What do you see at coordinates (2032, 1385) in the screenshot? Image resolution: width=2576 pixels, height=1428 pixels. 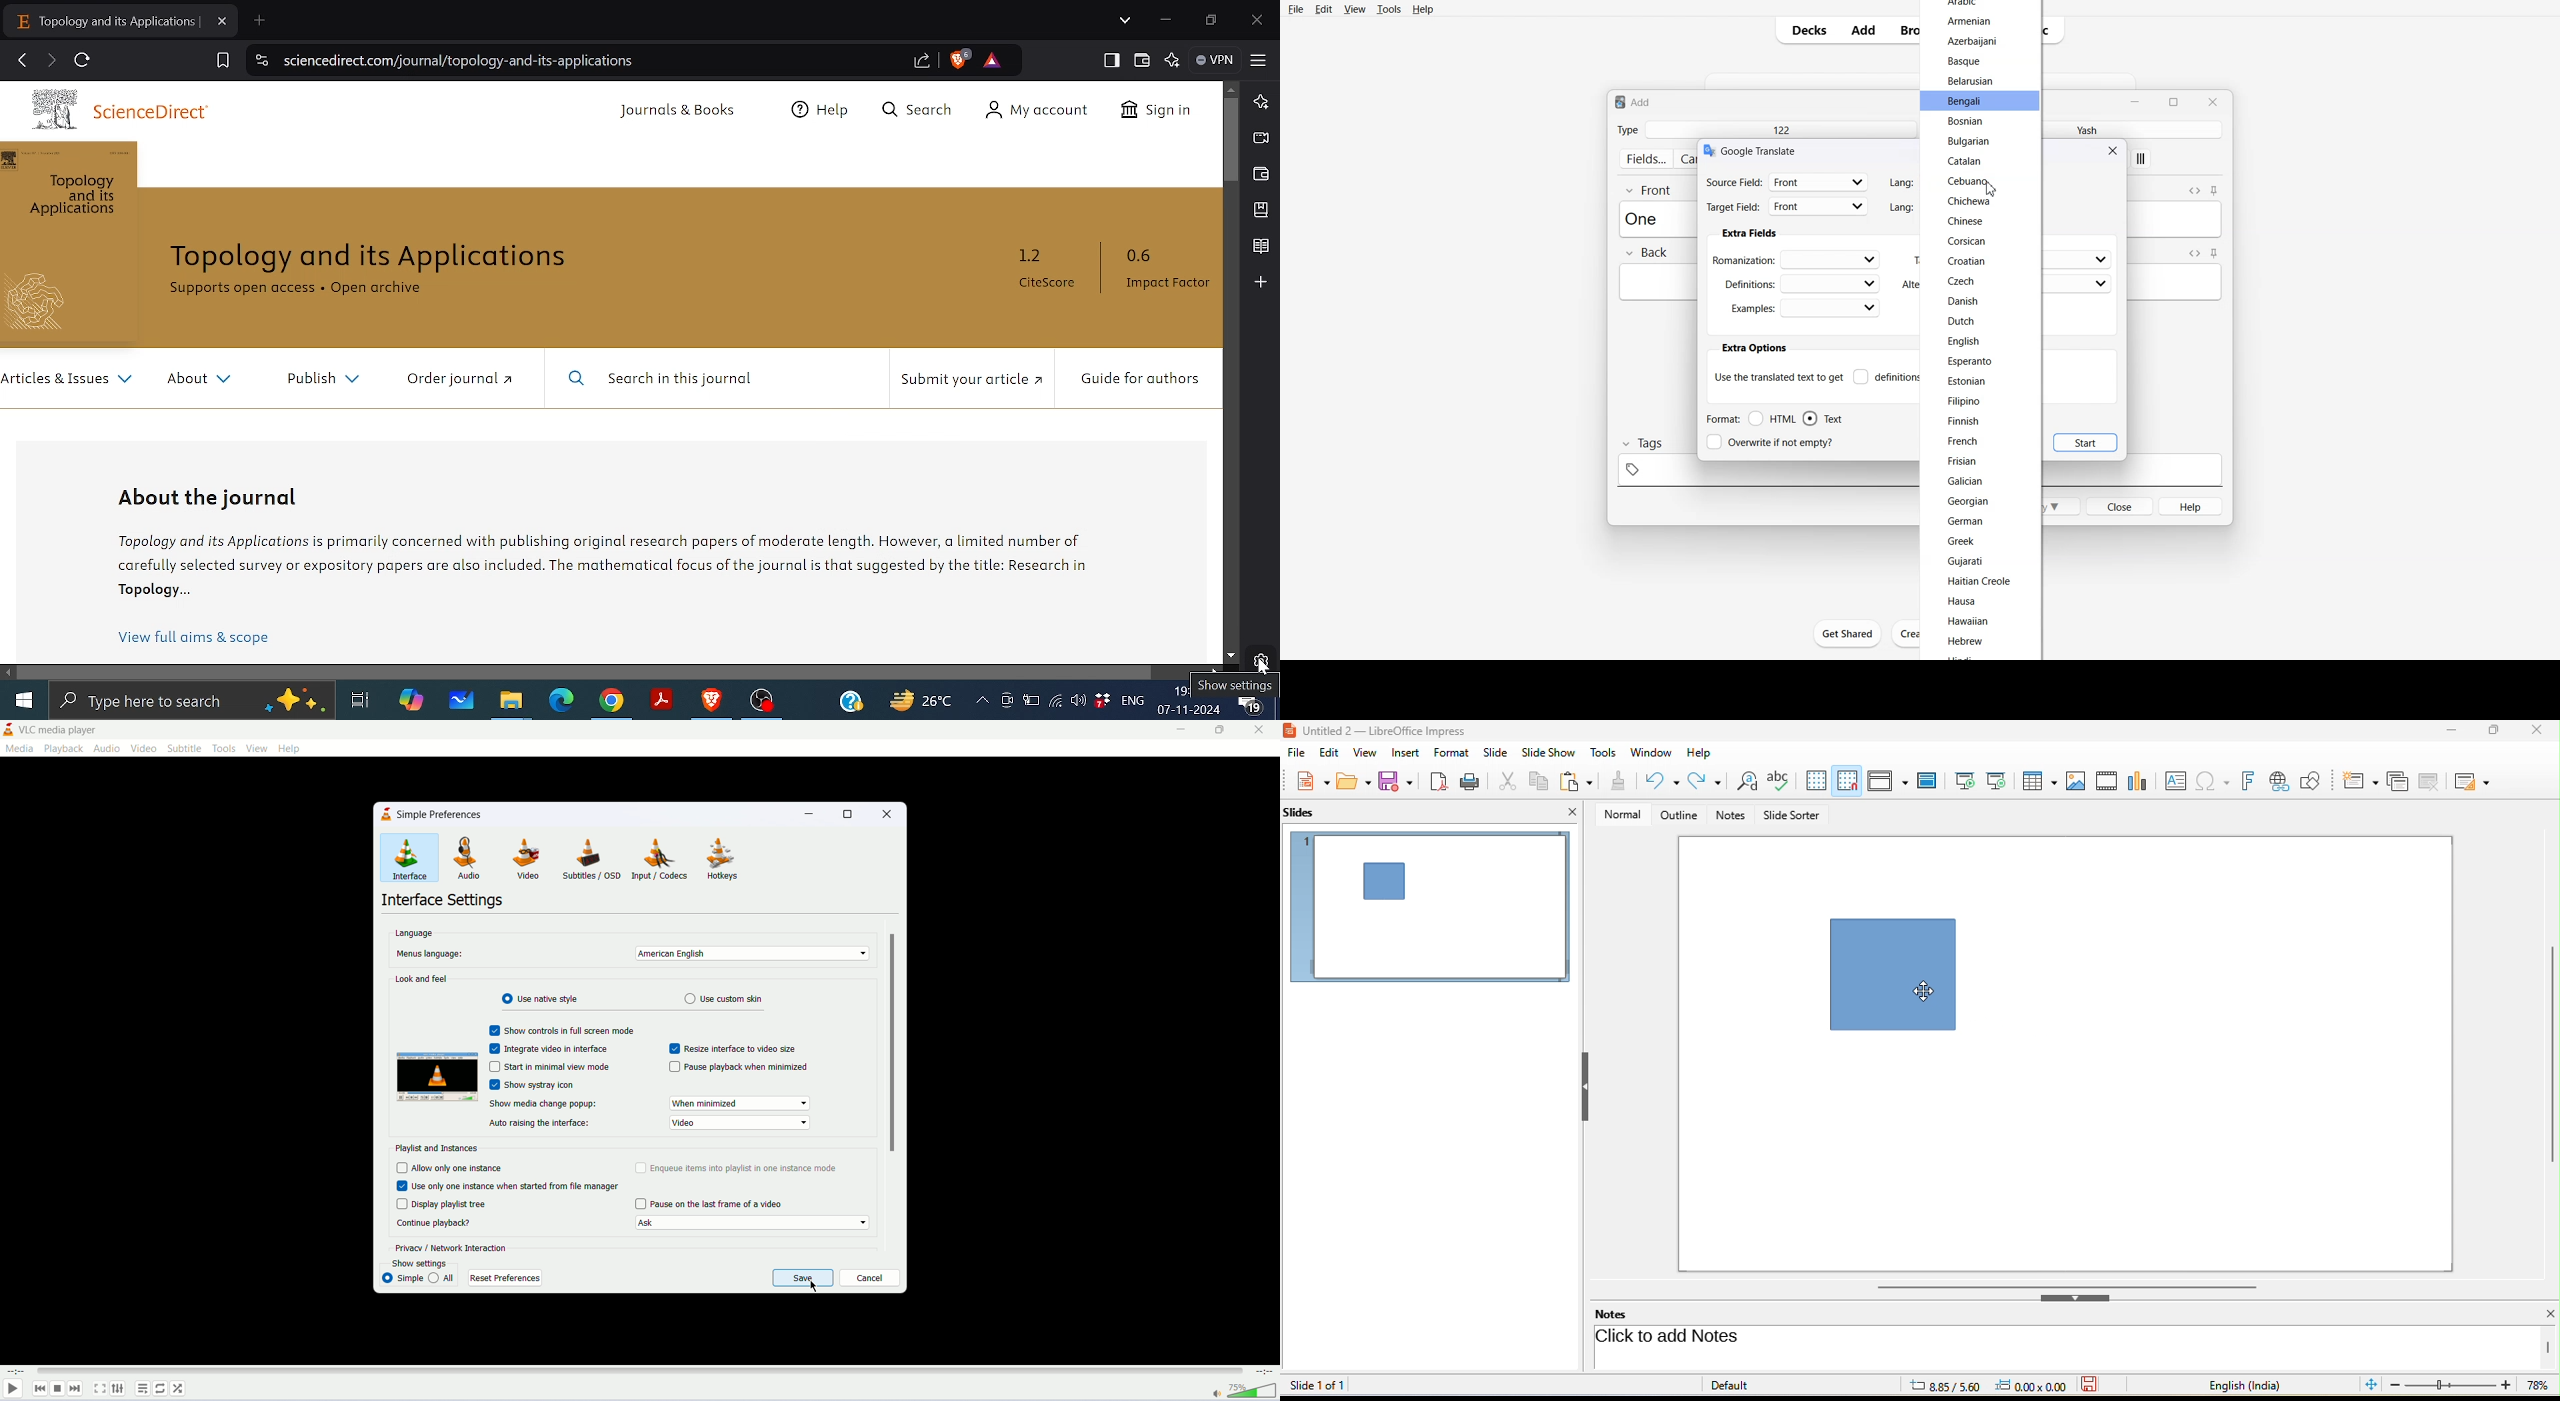 I see `object position-0.00x0.00` at bounding box center [2032, 1385].